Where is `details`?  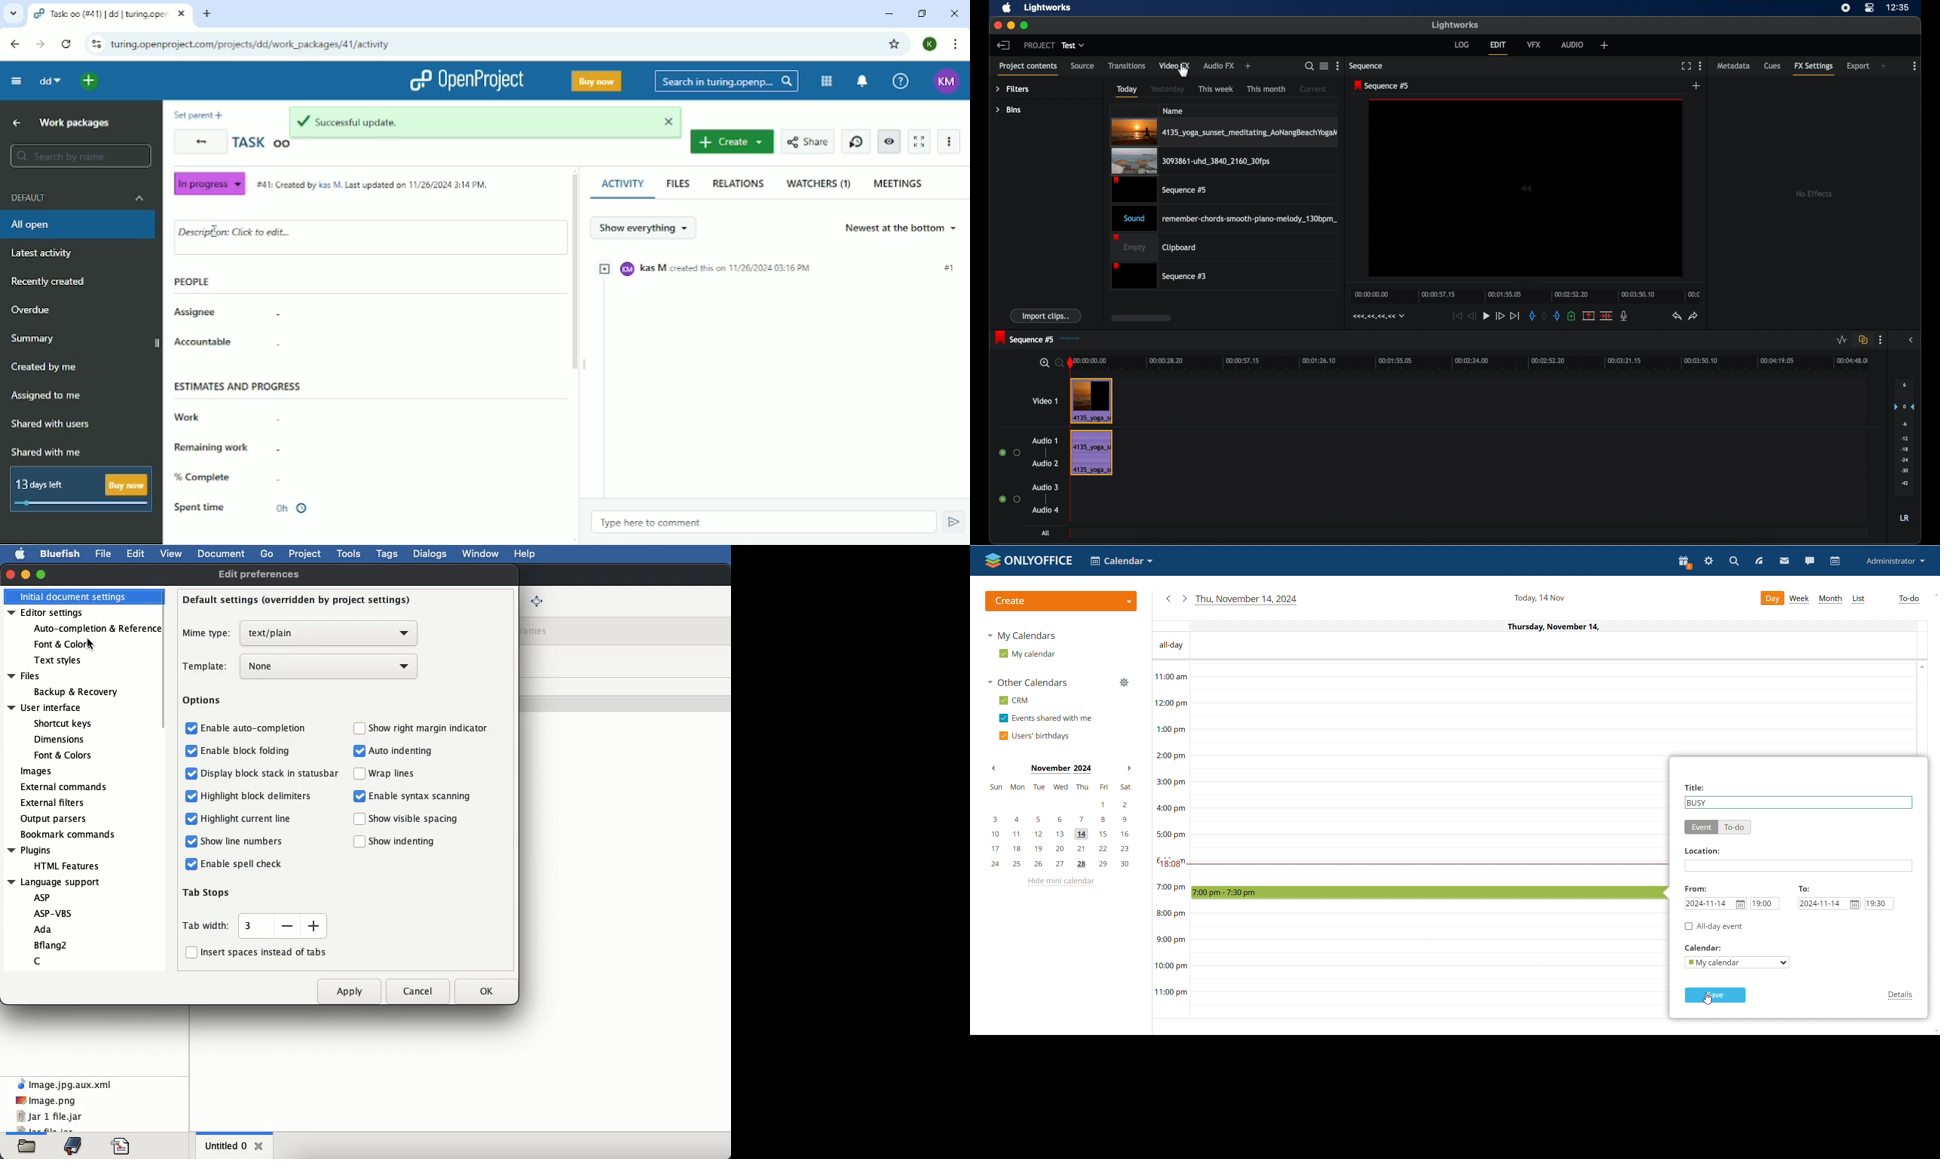
details is located at coordinates (1899, 995).